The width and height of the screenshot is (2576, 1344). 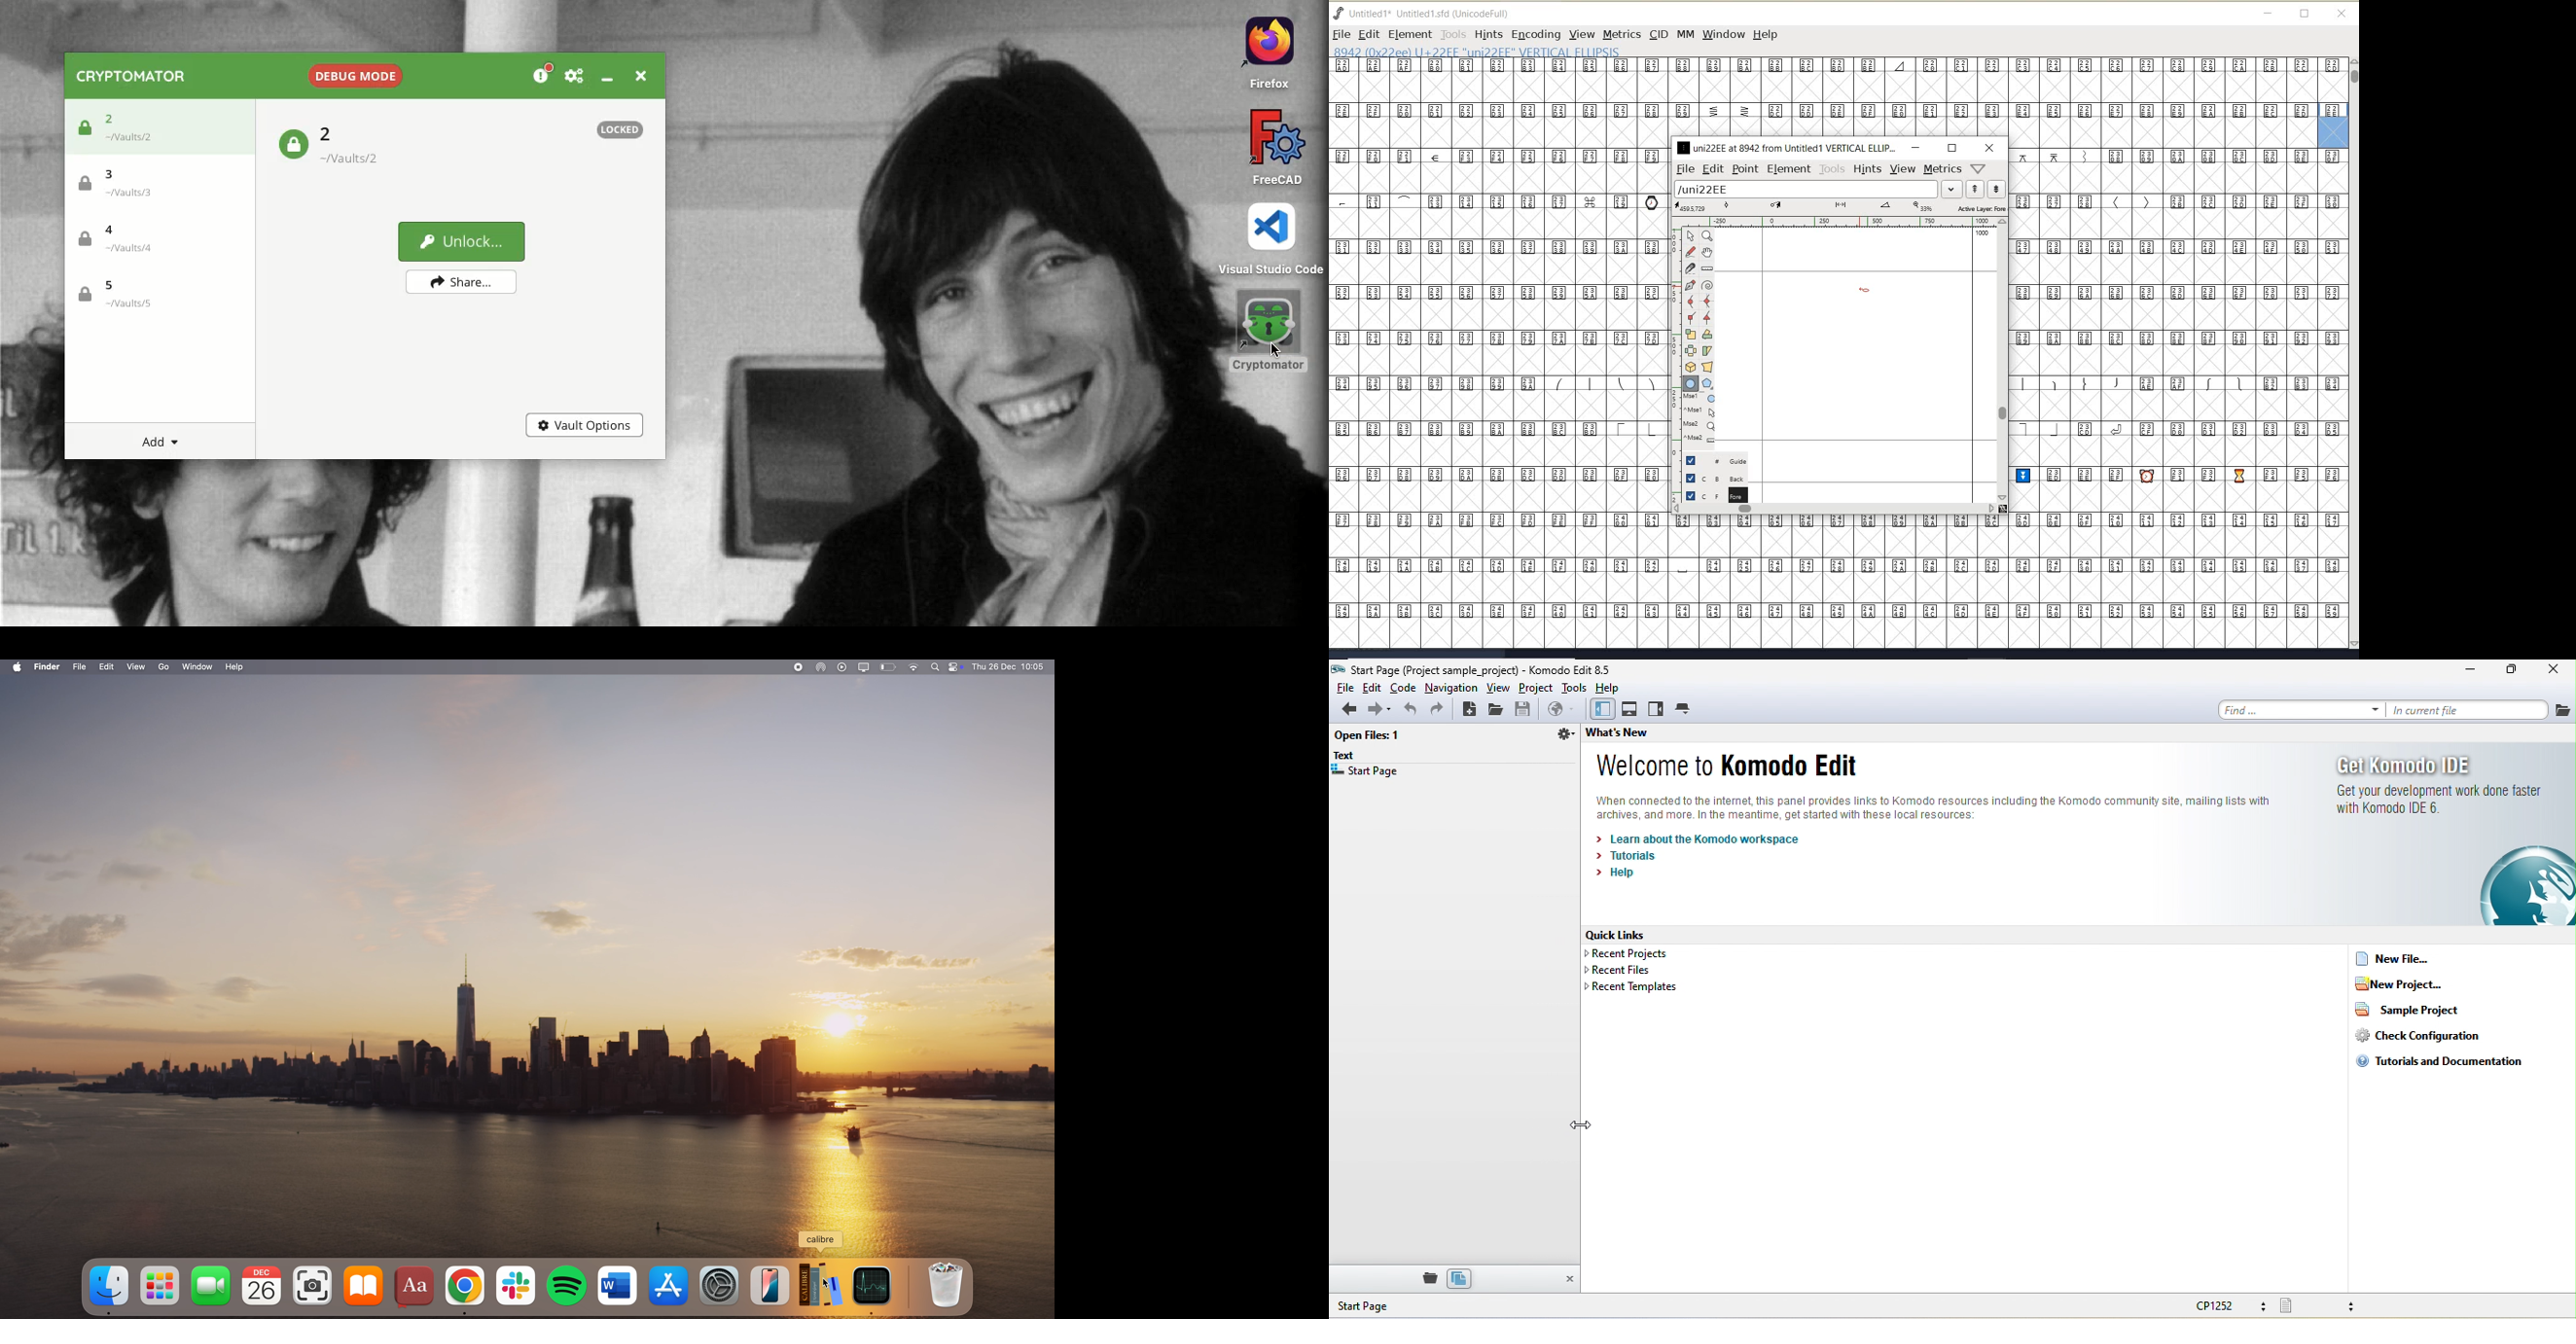 What do you see at coordinates (1579, 1124) in the screenshot?
I see `cursor movement` at bounding box center [1579, 1124].